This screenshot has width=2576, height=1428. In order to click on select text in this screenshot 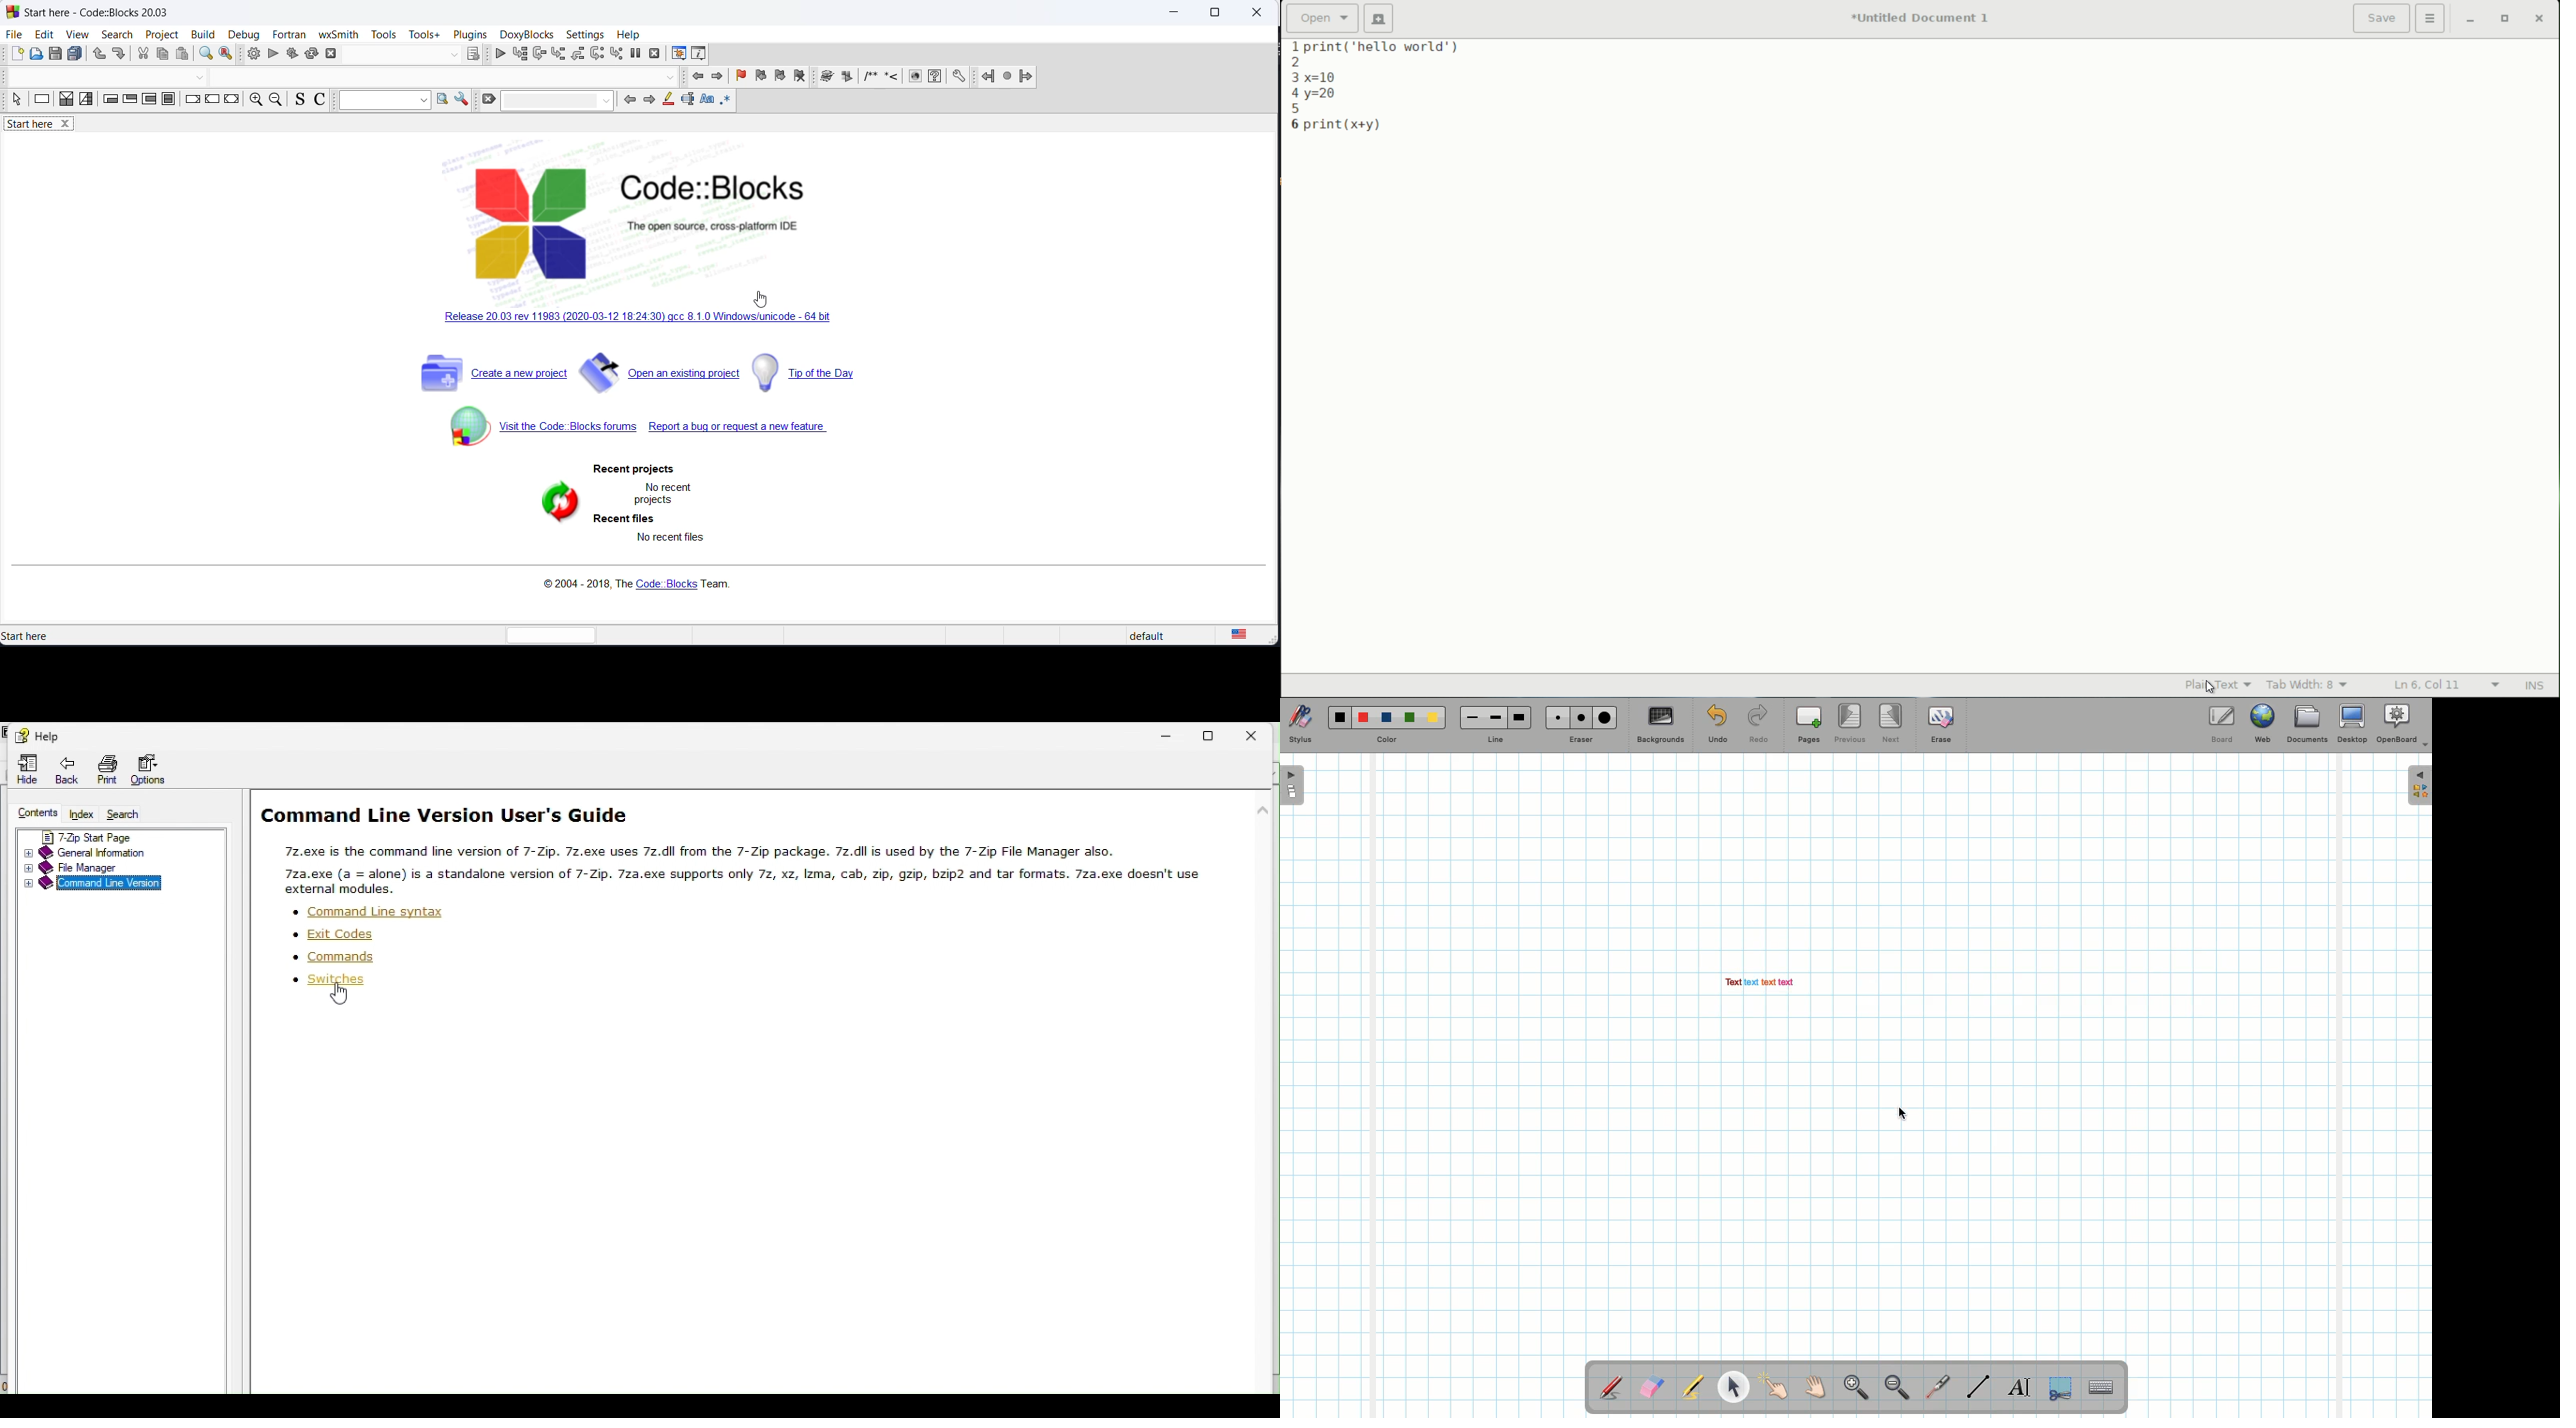, I will do `click(688, 101)`.